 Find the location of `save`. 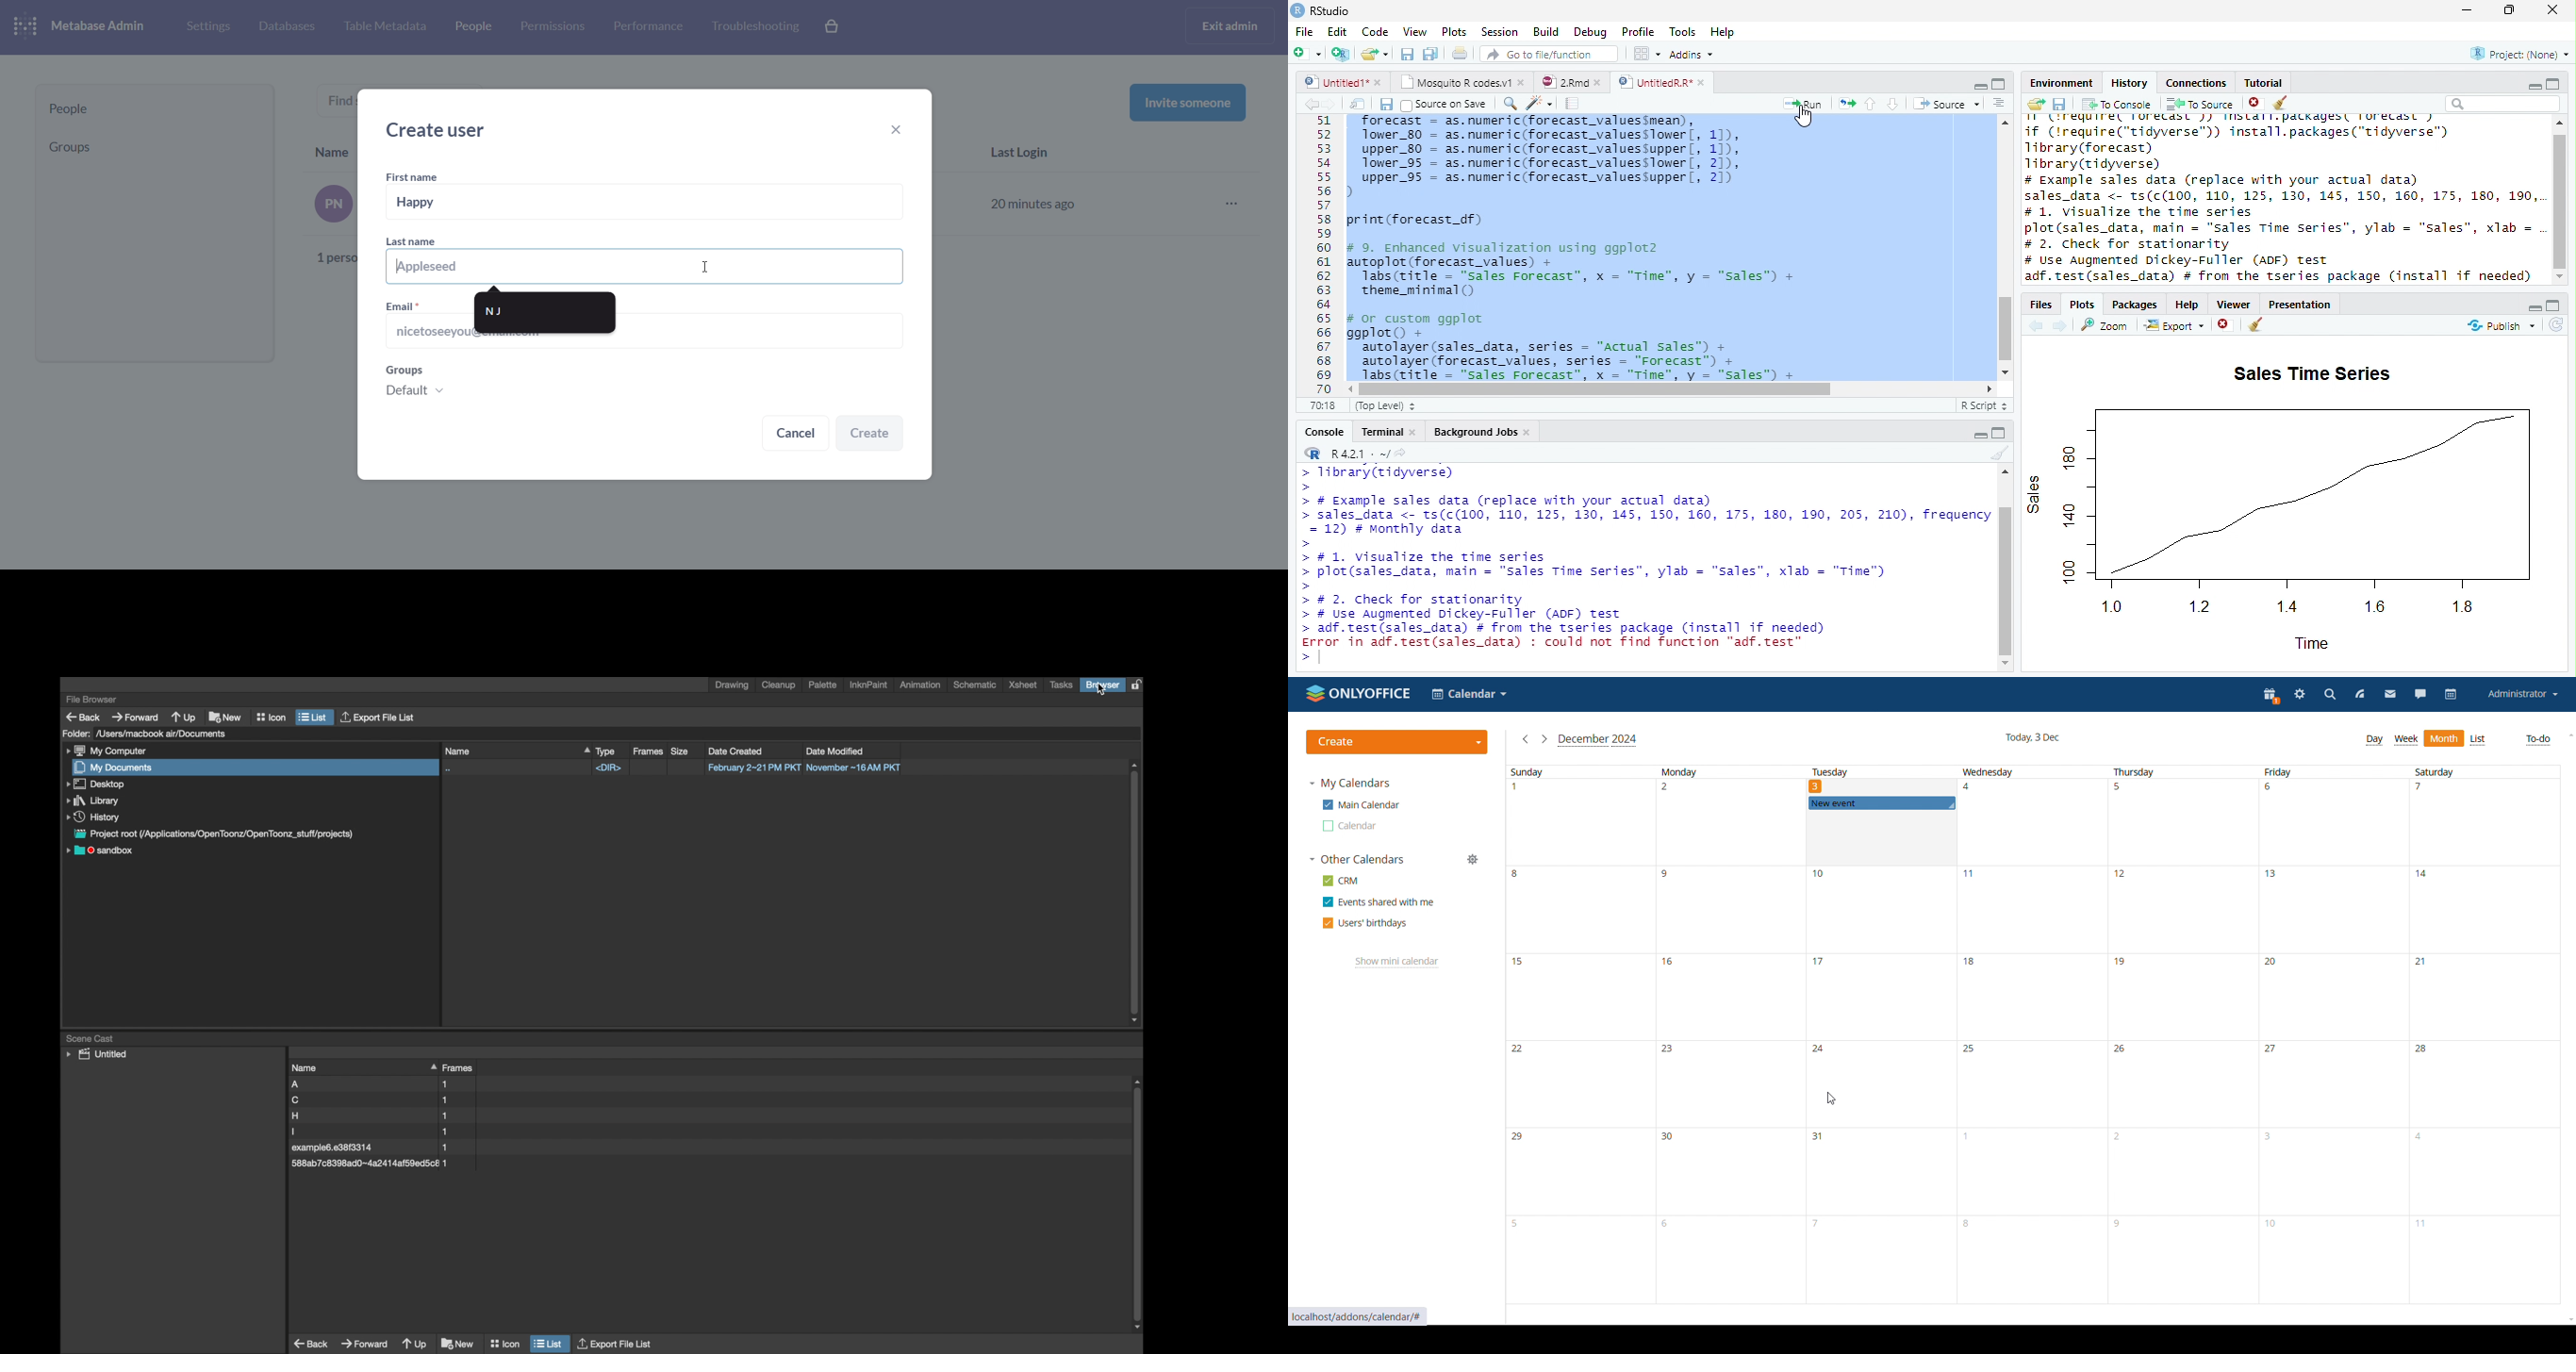

save is located at coordinates (2059, 104).